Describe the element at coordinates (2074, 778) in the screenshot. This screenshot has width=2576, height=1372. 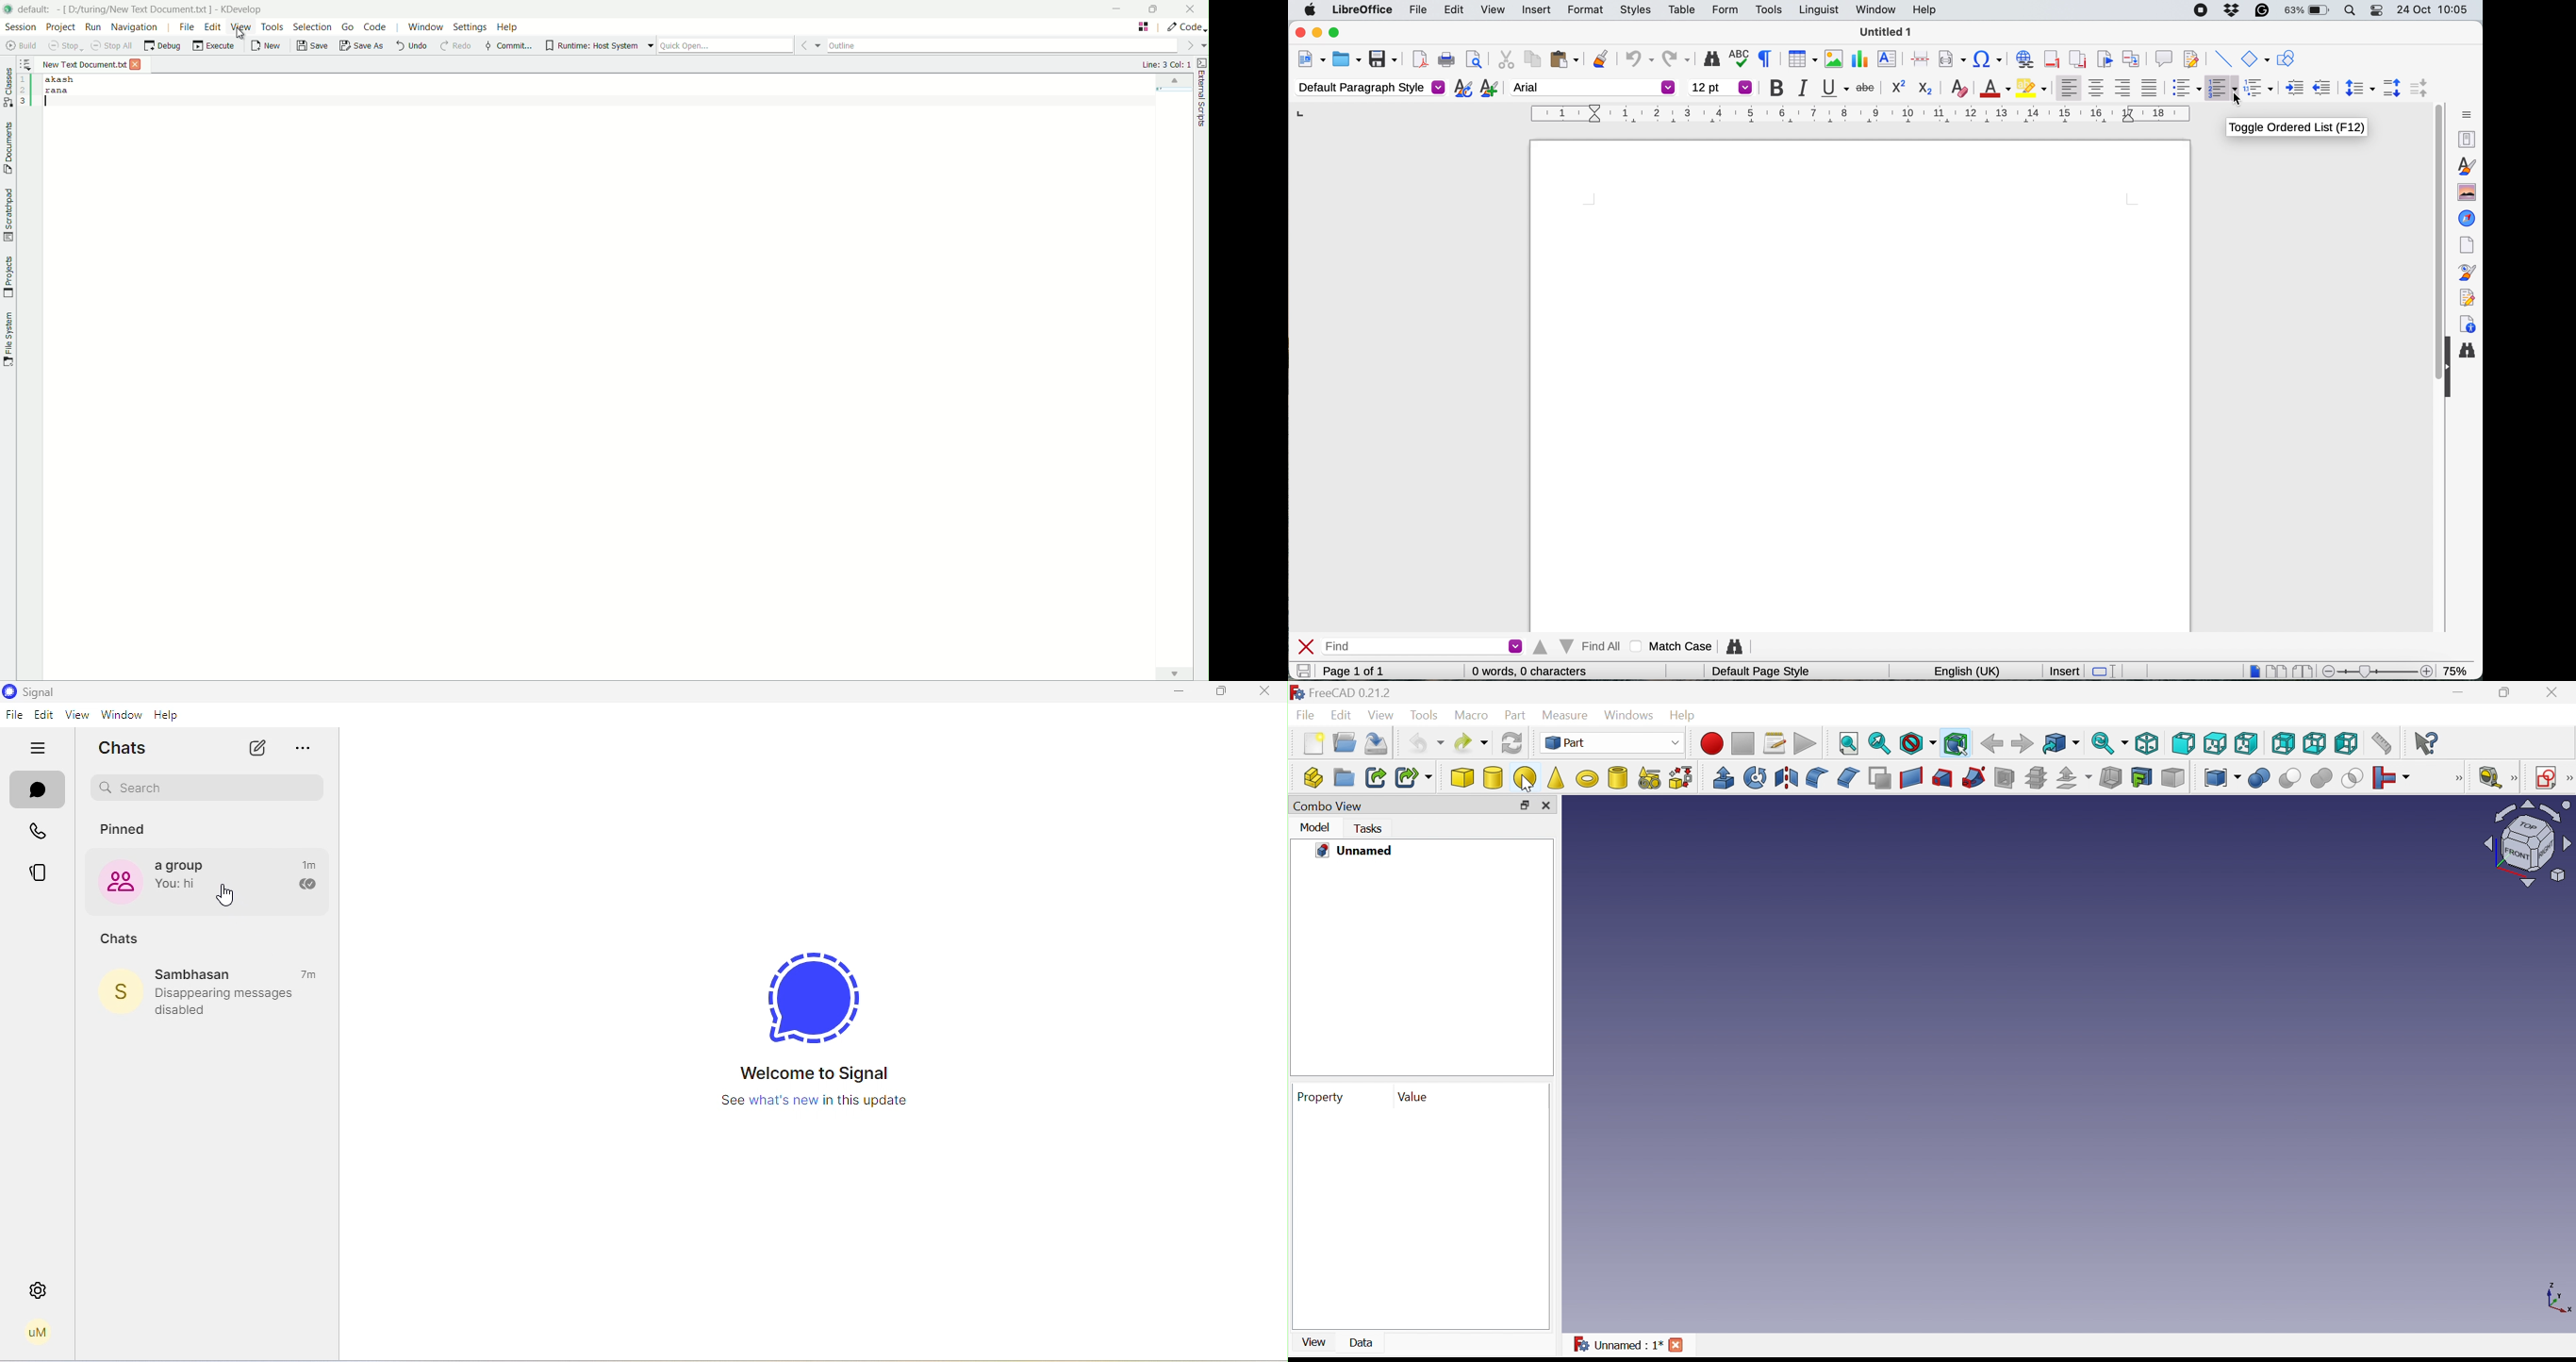
I see `Offfset:` at that location.